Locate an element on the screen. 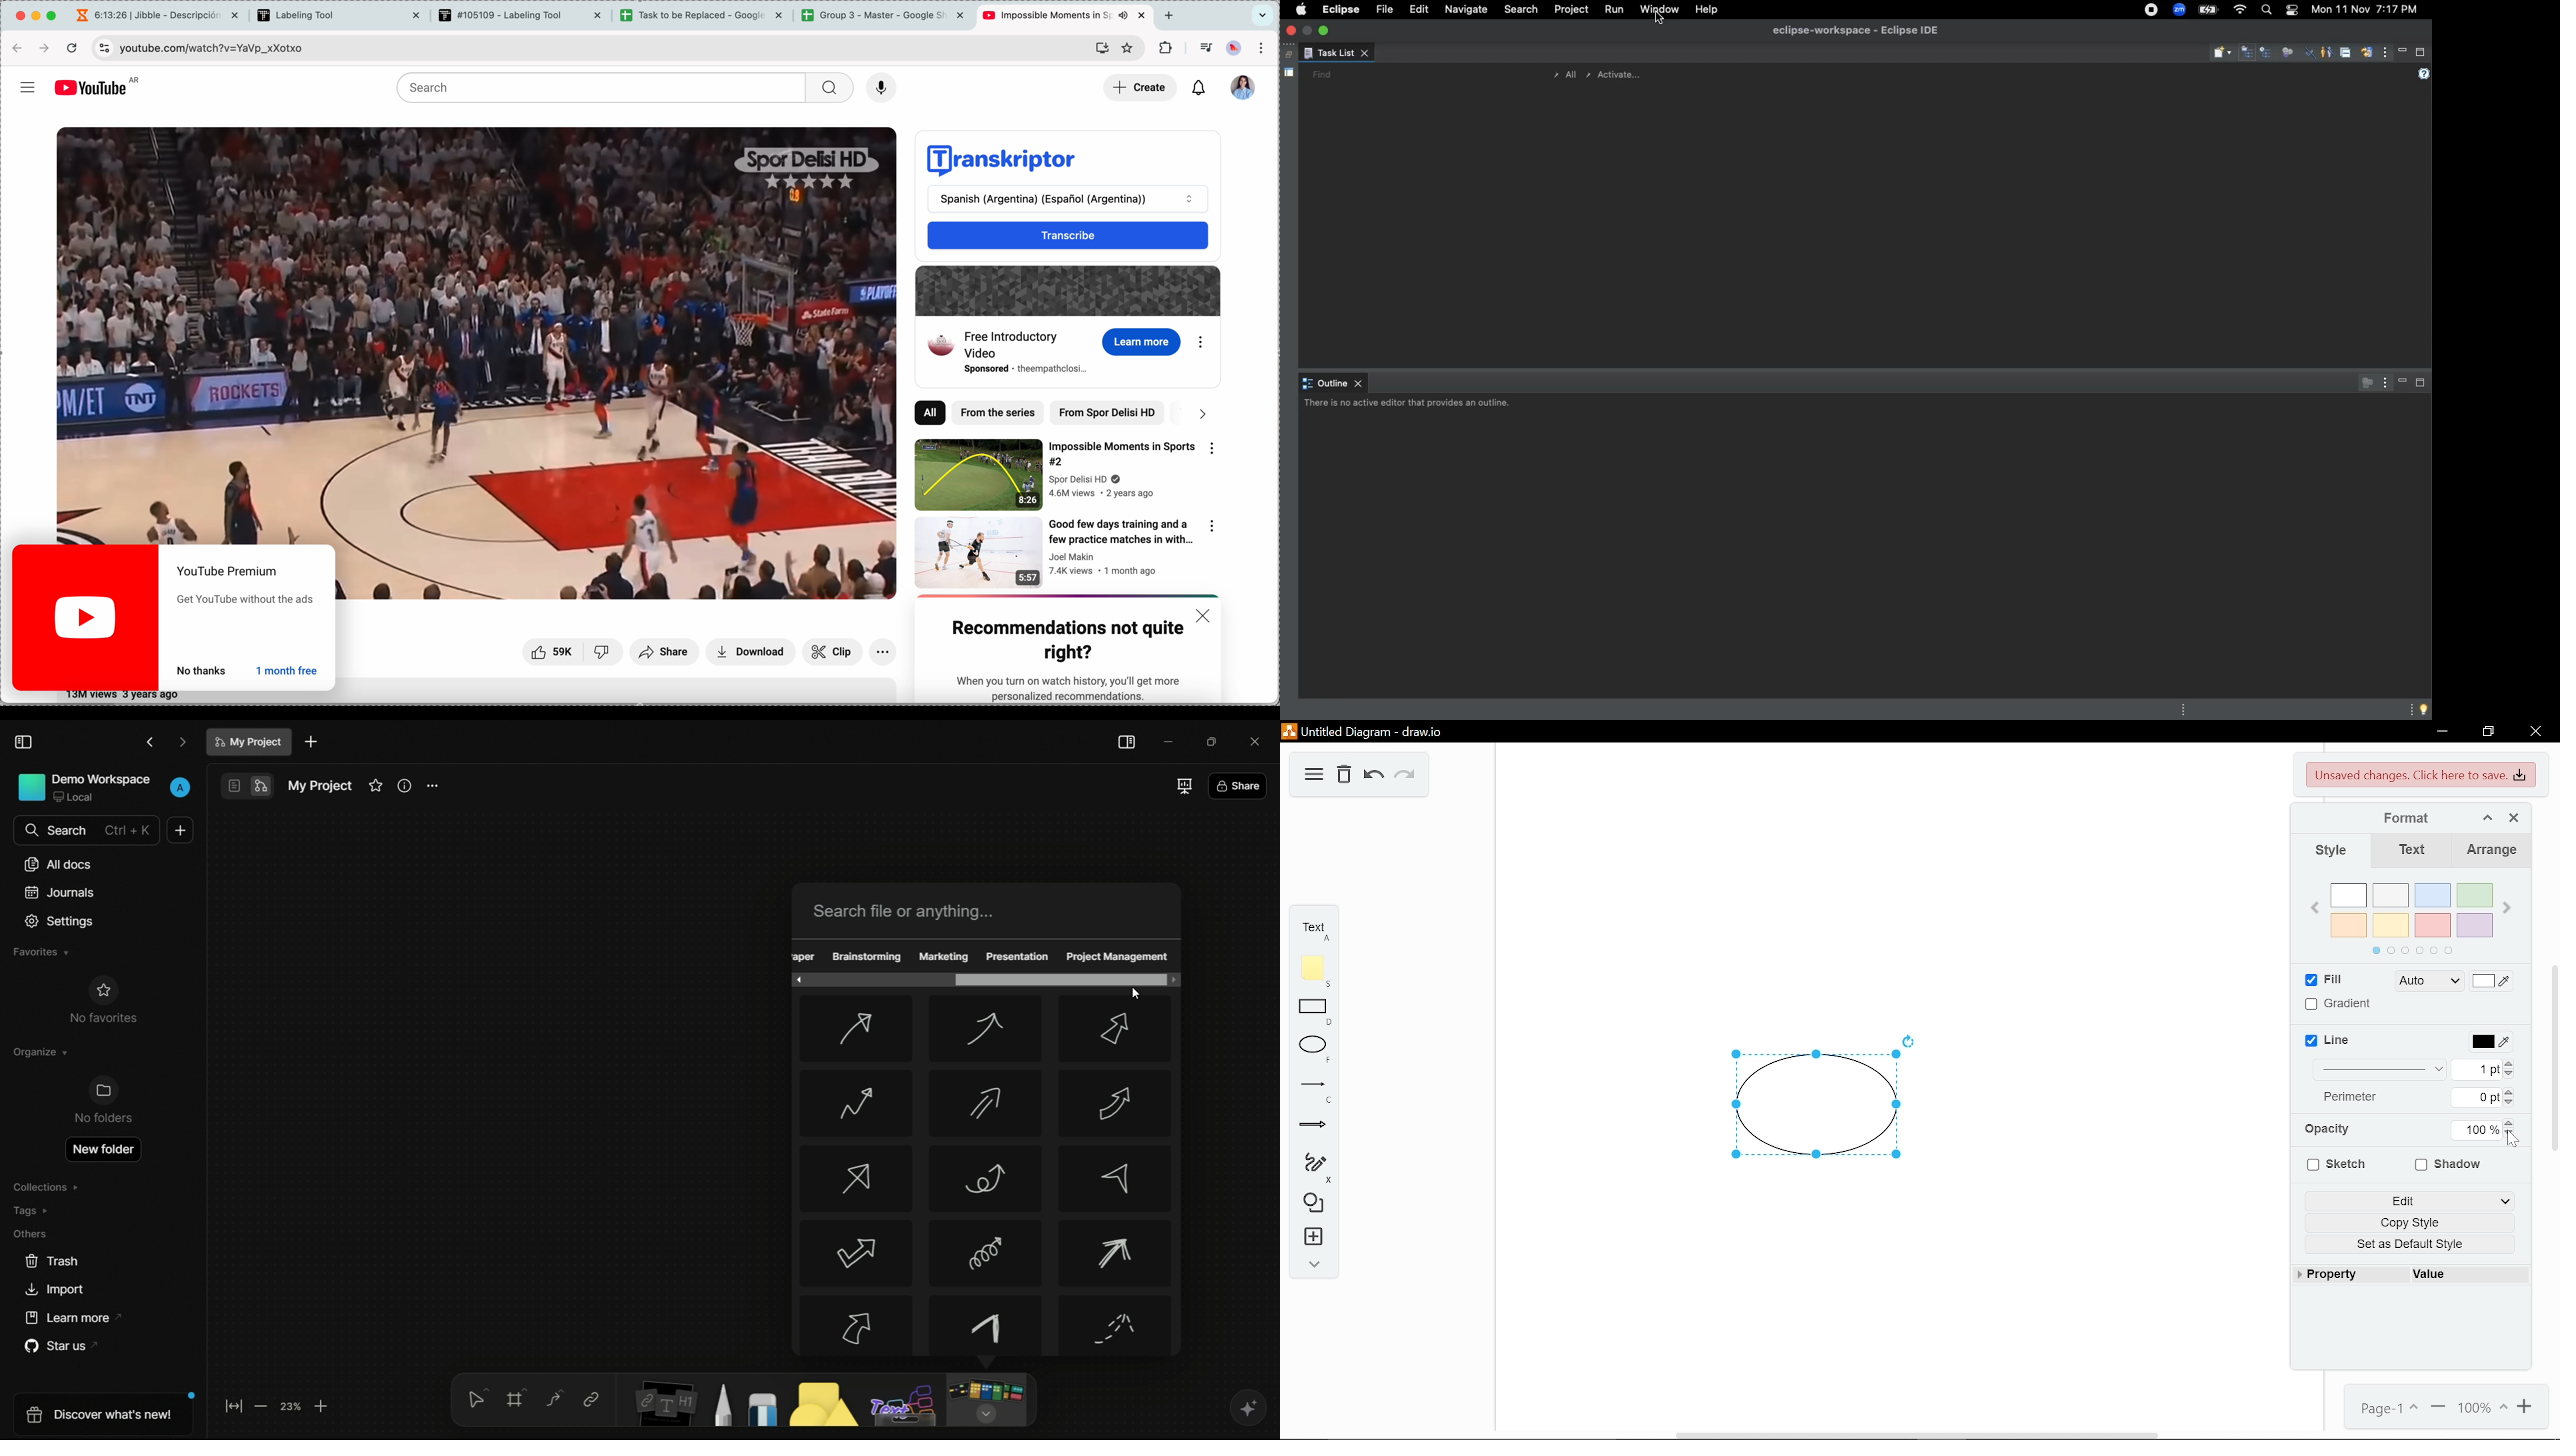  edgeless mode is located at coordinates (259, 787).